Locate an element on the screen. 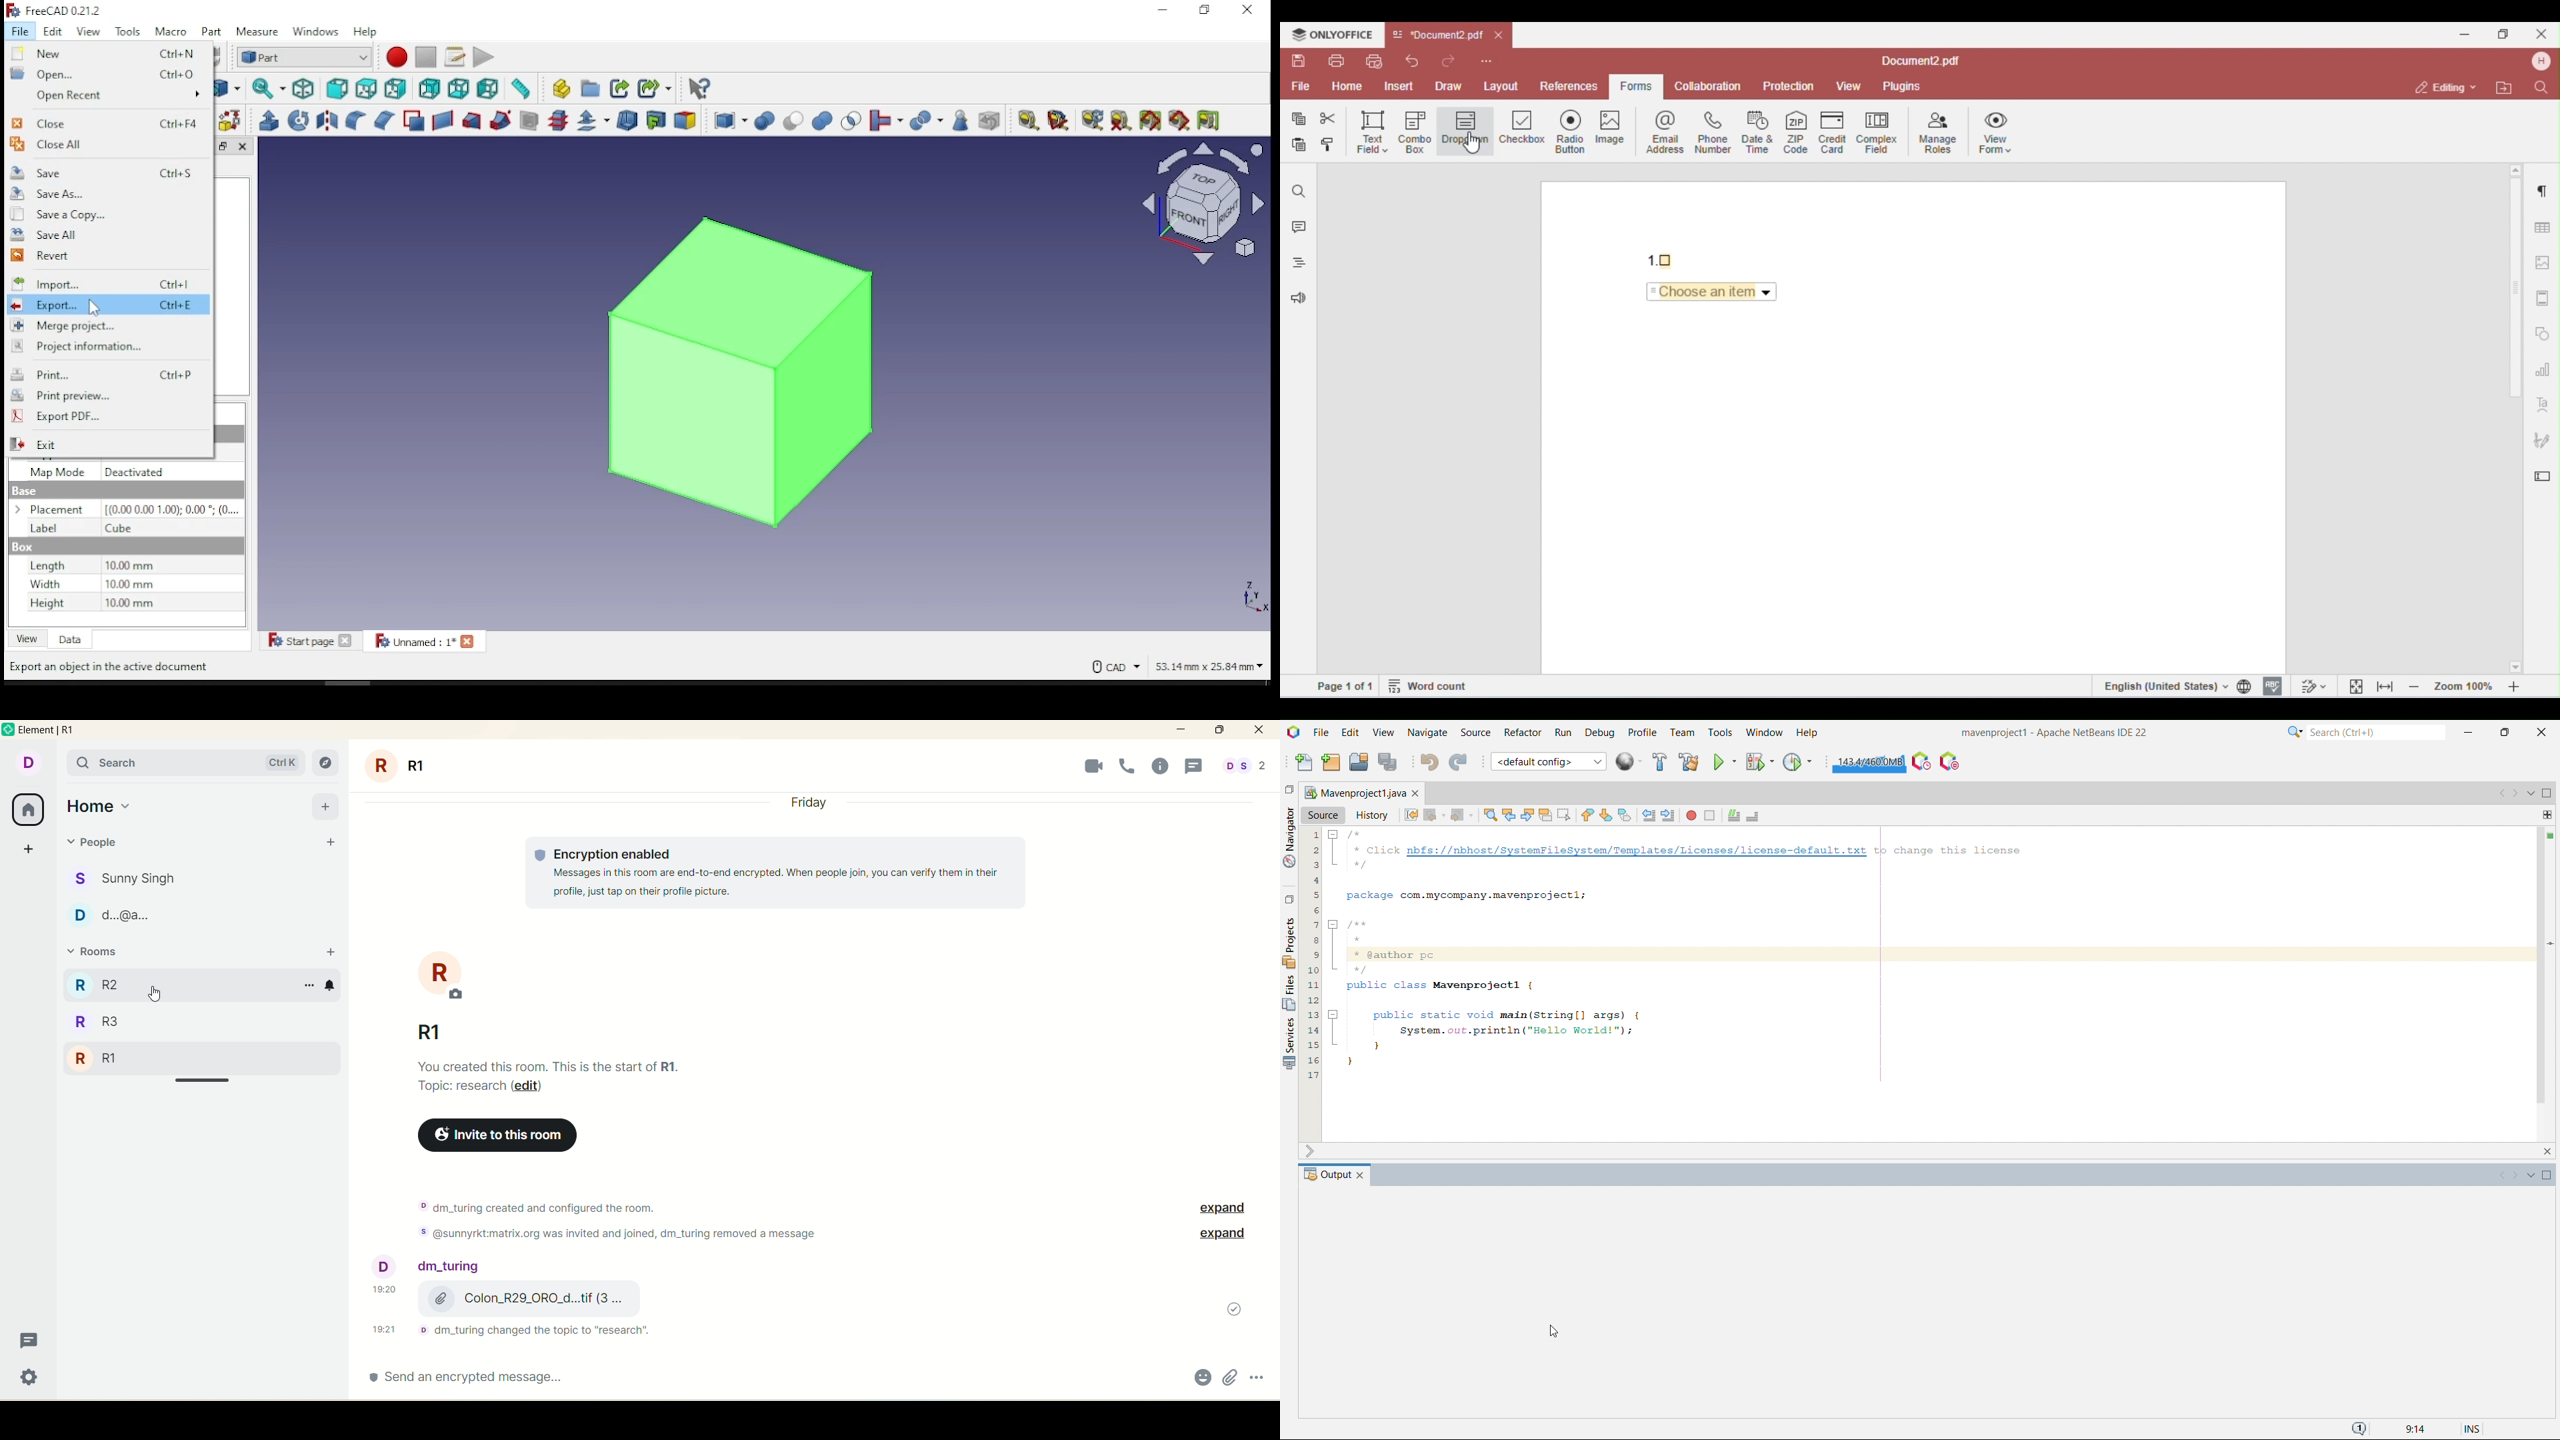 The image size is (2576, 1456). R2 is located at coordinates (106, 1025).